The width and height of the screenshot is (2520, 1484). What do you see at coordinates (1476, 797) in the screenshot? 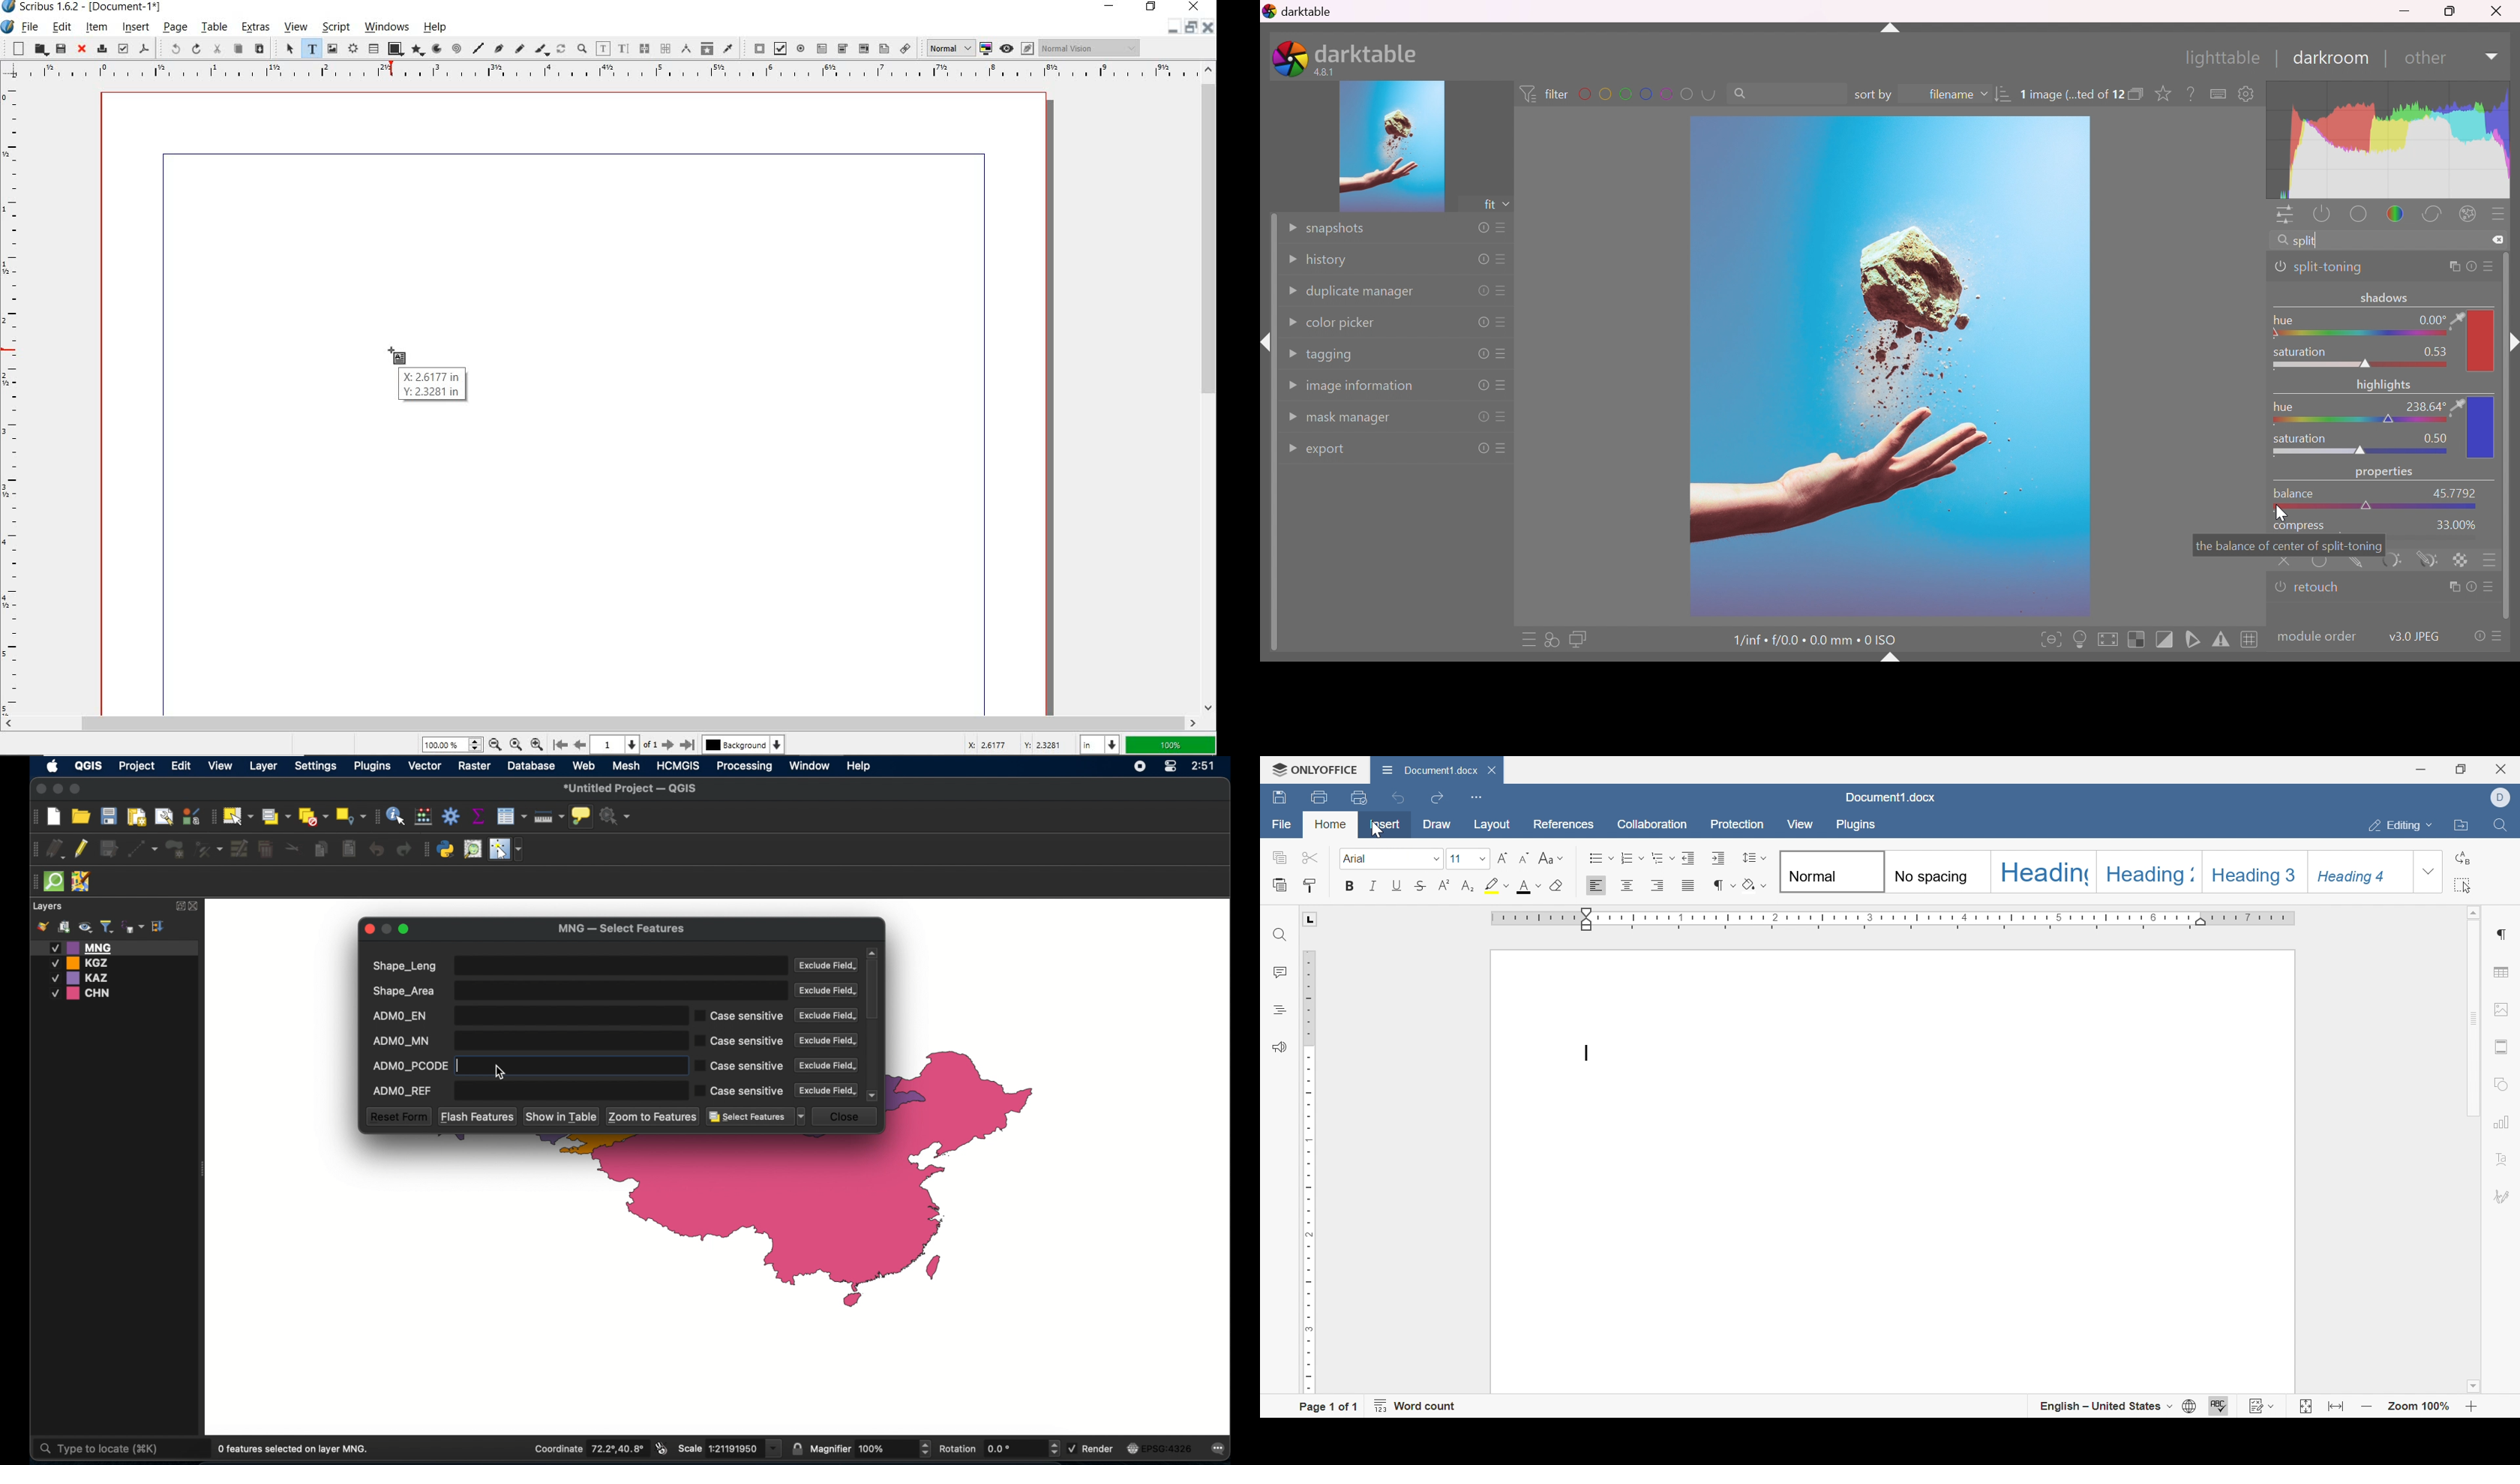
I see `Customize quick access toolbar` at bounding box center [1476, 797].